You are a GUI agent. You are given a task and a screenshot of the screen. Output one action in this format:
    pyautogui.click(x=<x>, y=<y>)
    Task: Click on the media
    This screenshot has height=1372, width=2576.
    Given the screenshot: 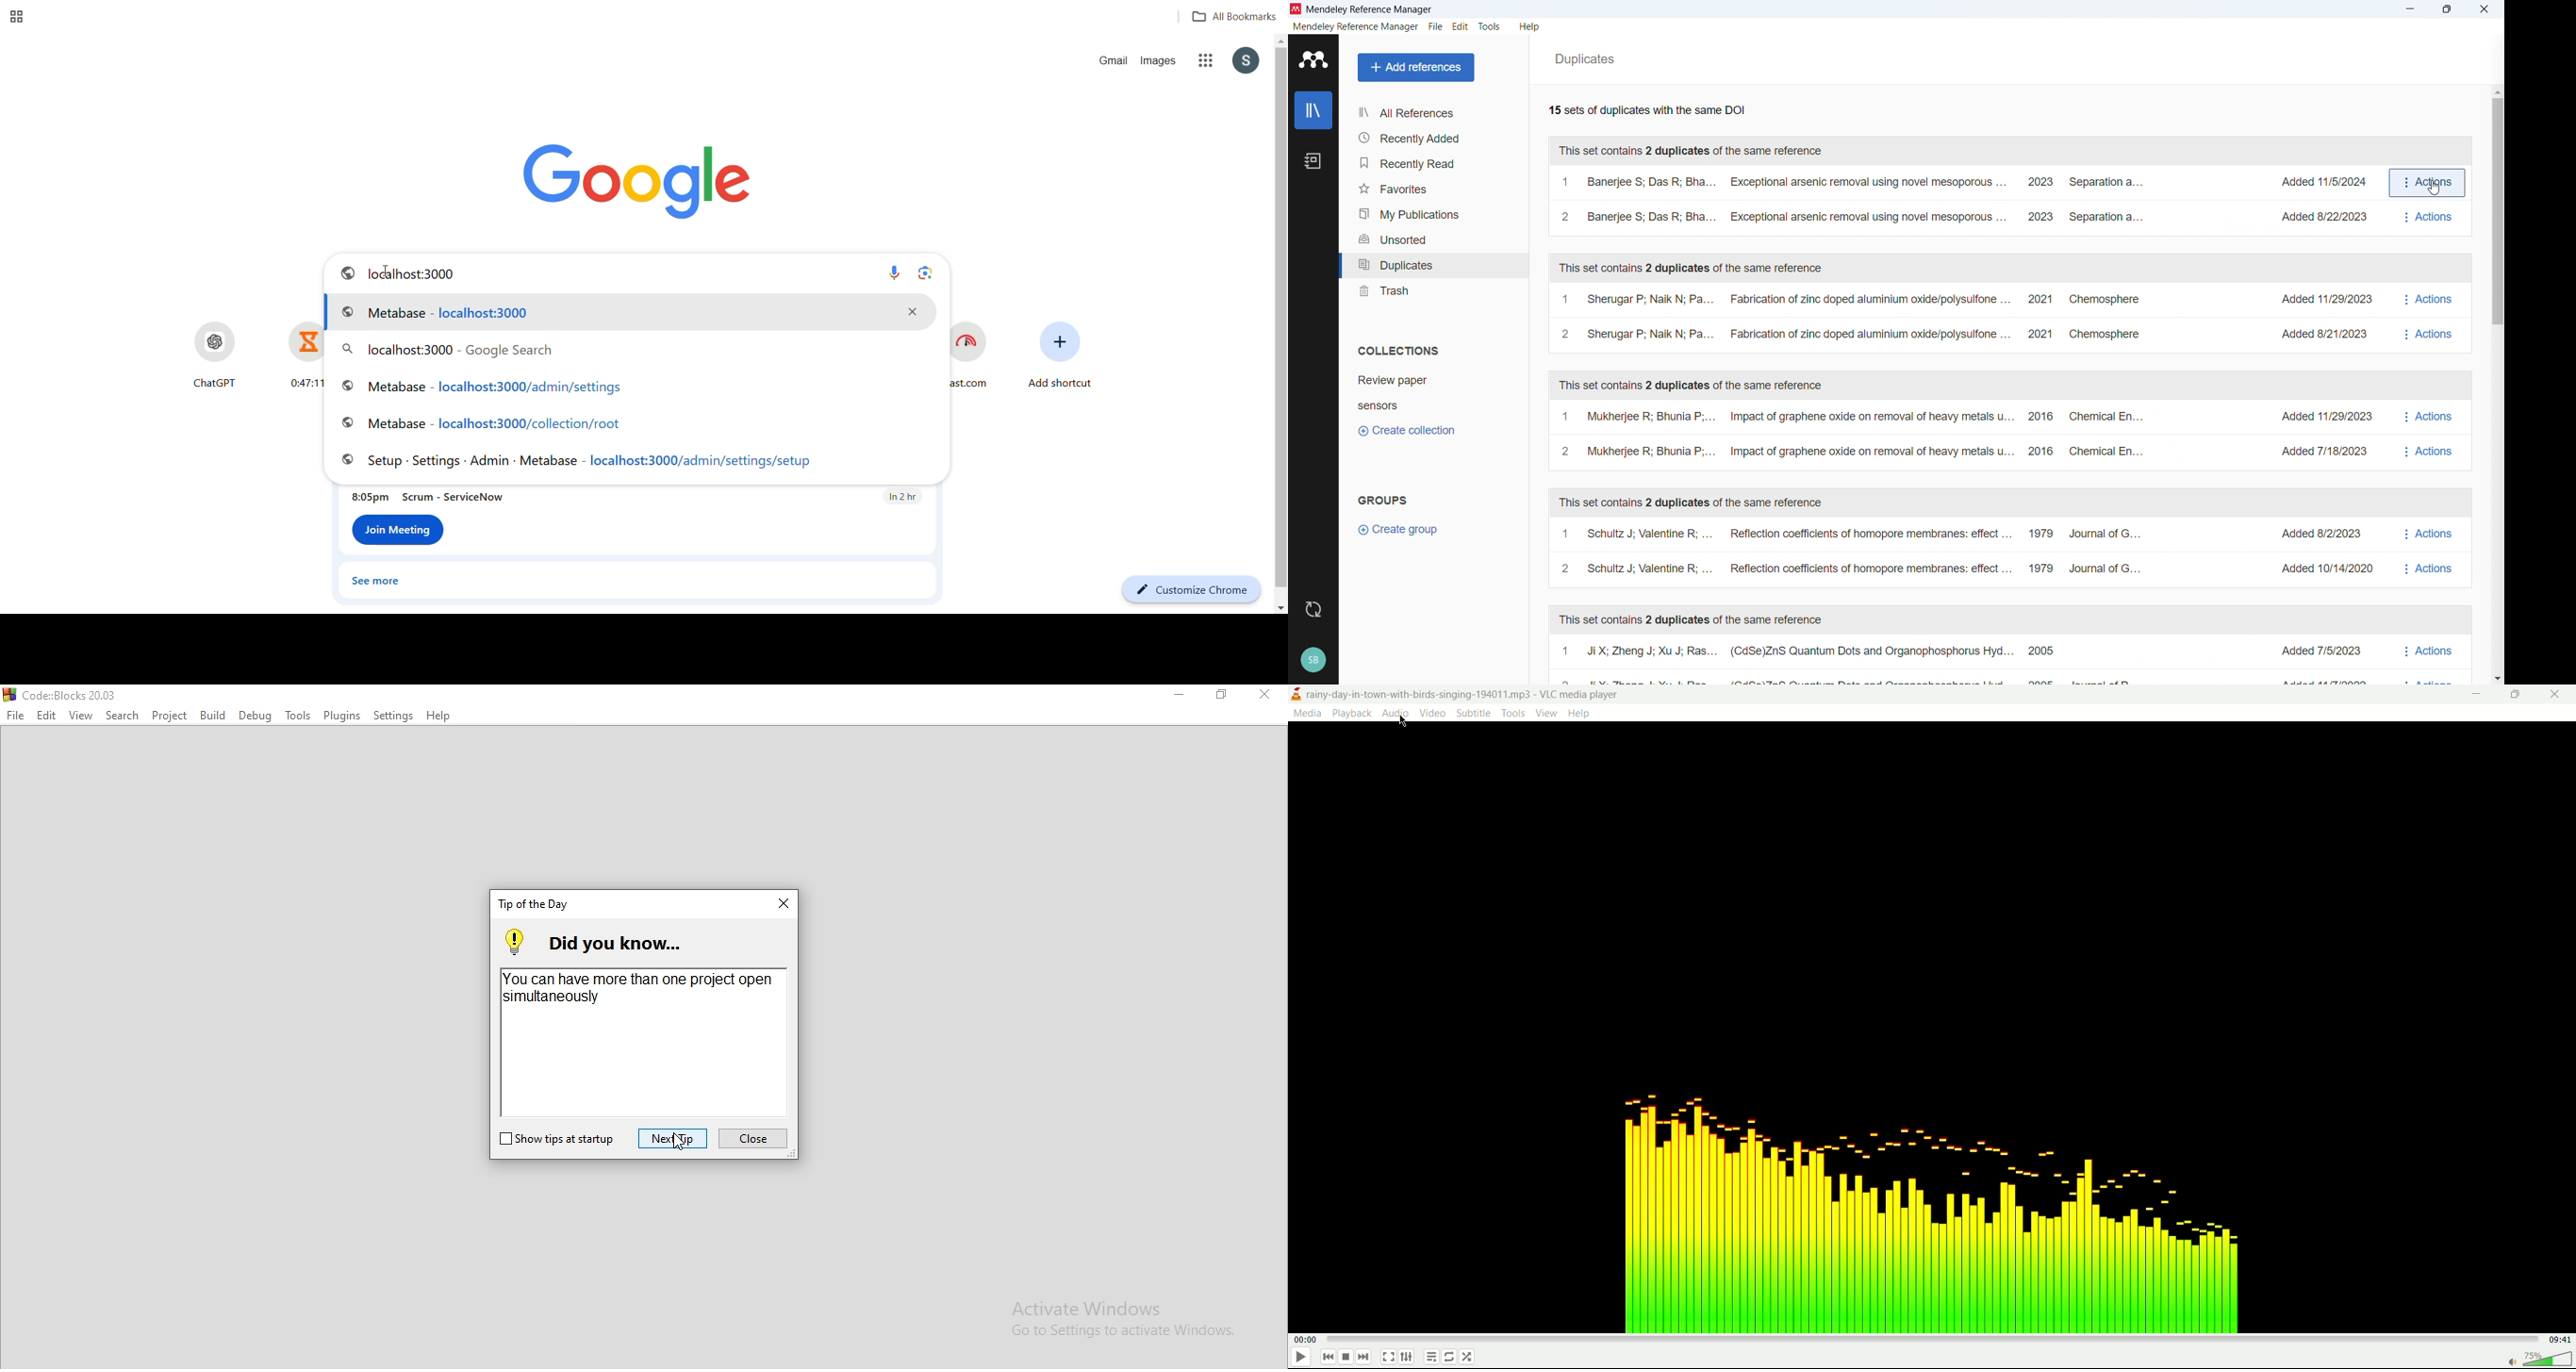 What is the action you would take?
    pyautogui.click(x=1308, y=713)
    